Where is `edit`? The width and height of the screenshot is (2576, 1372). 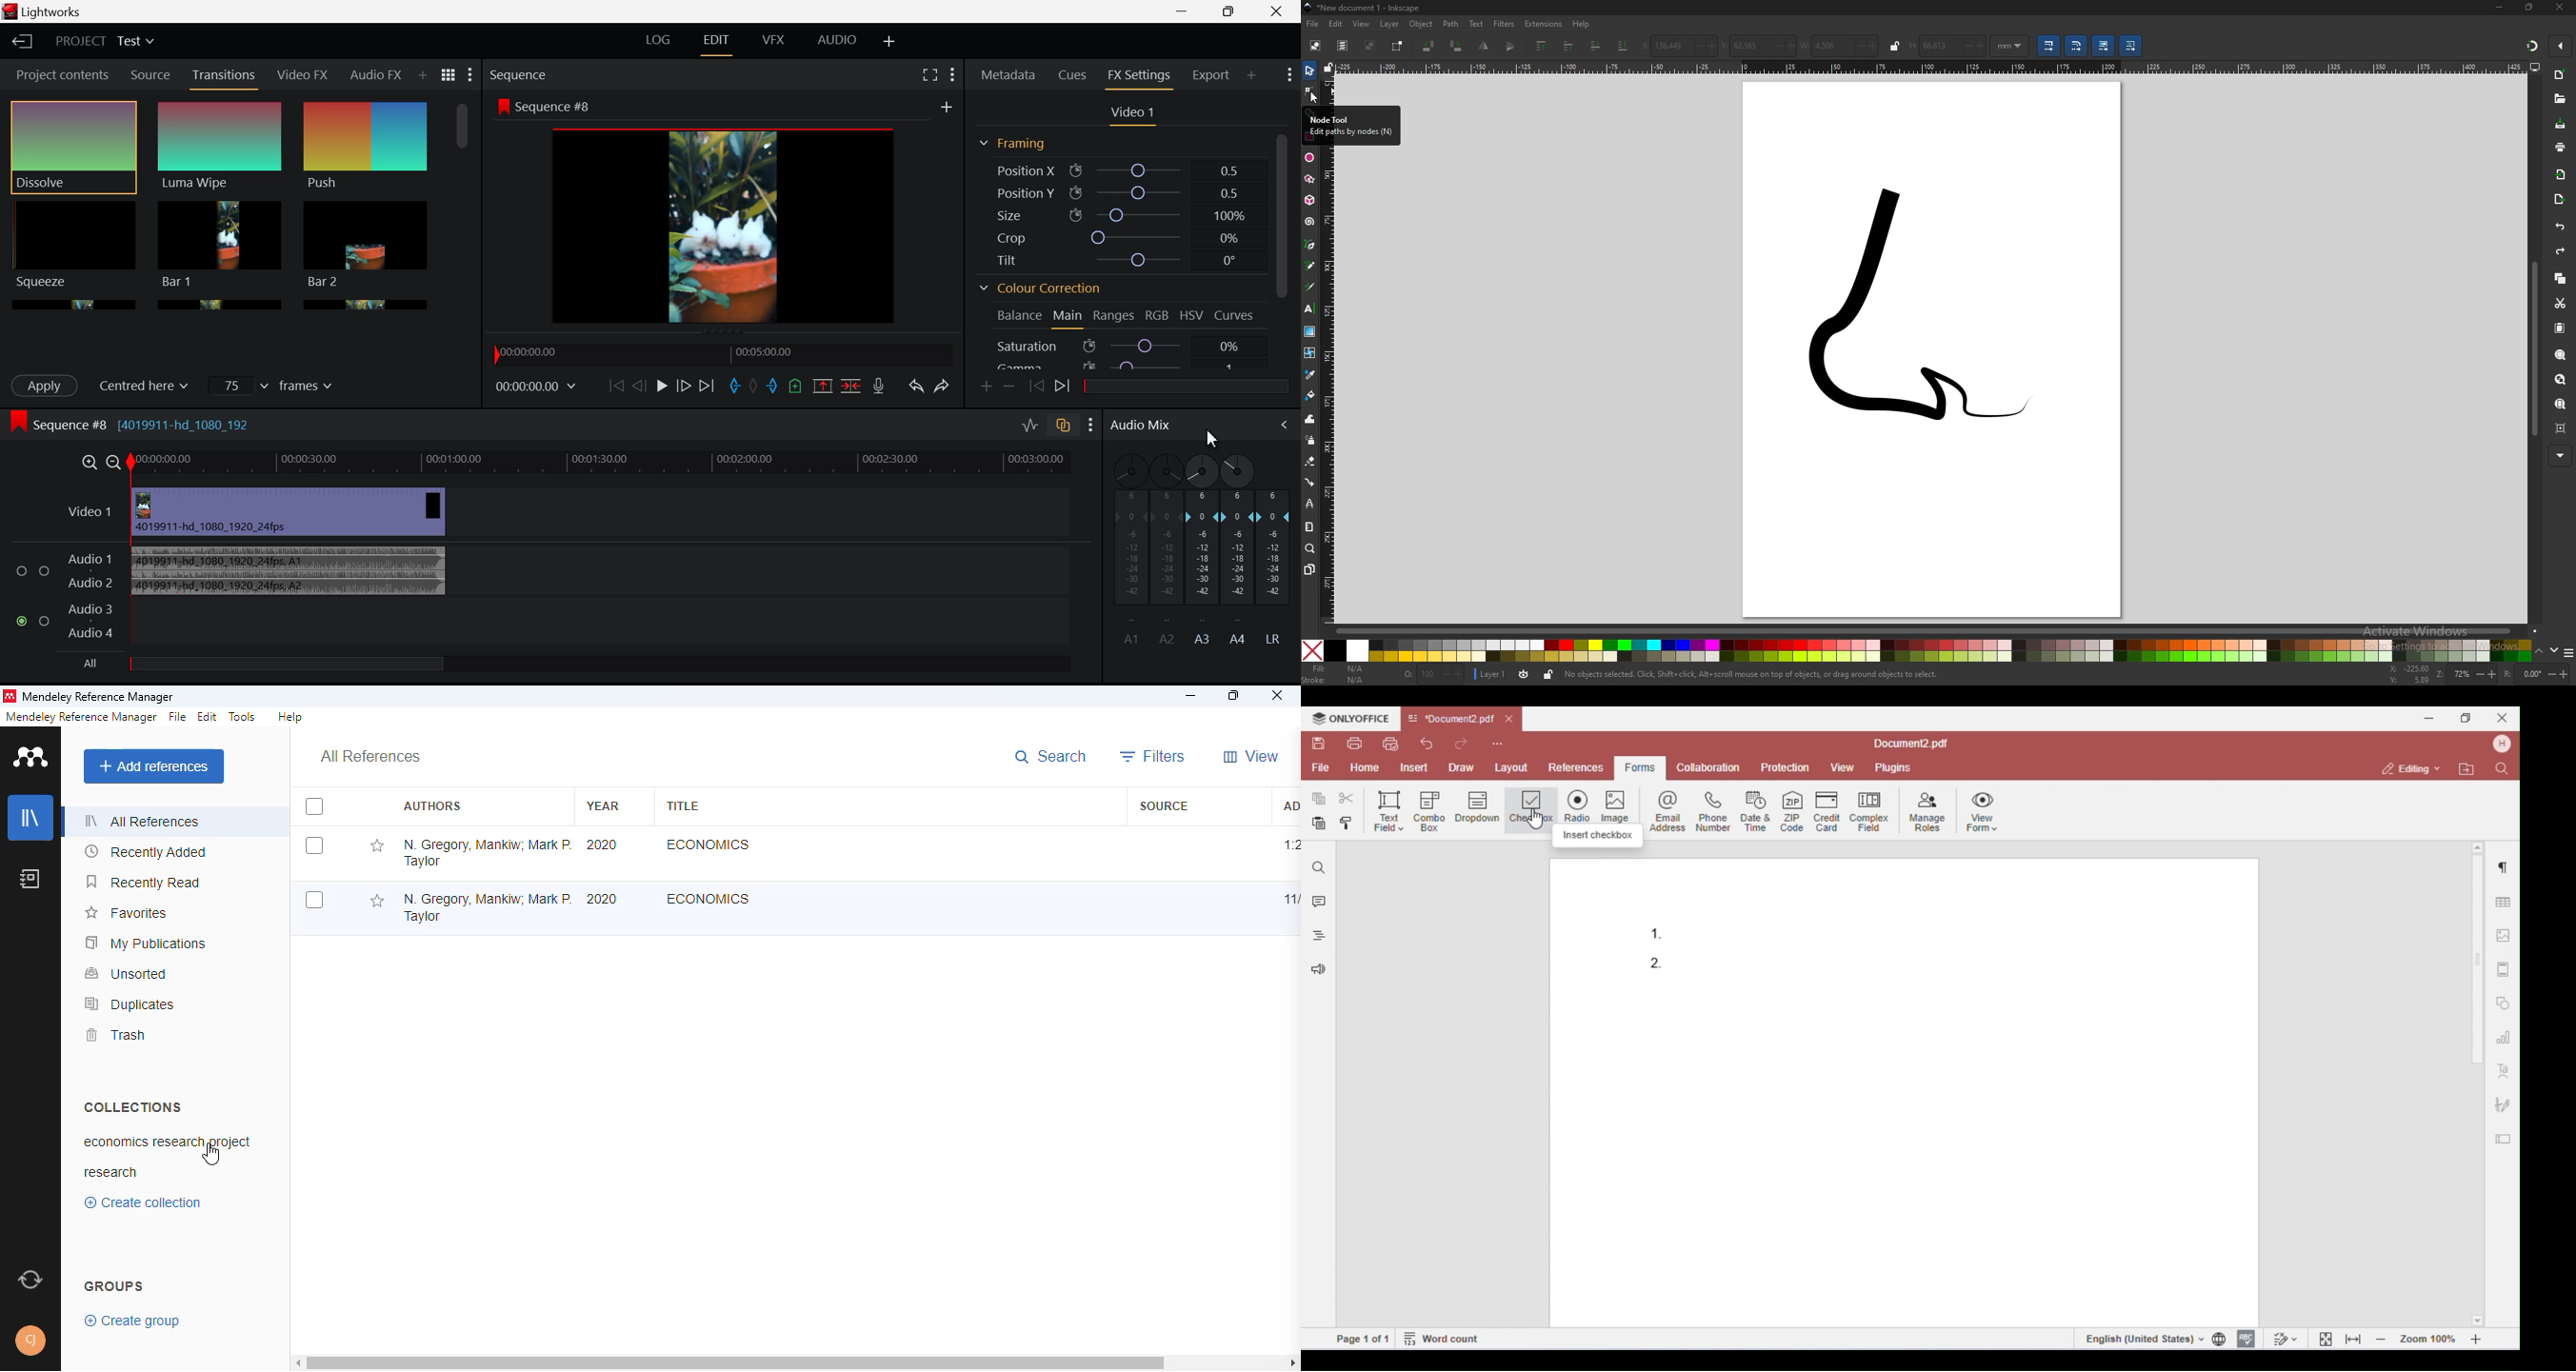
edit is located at coordinates (1335, 24).